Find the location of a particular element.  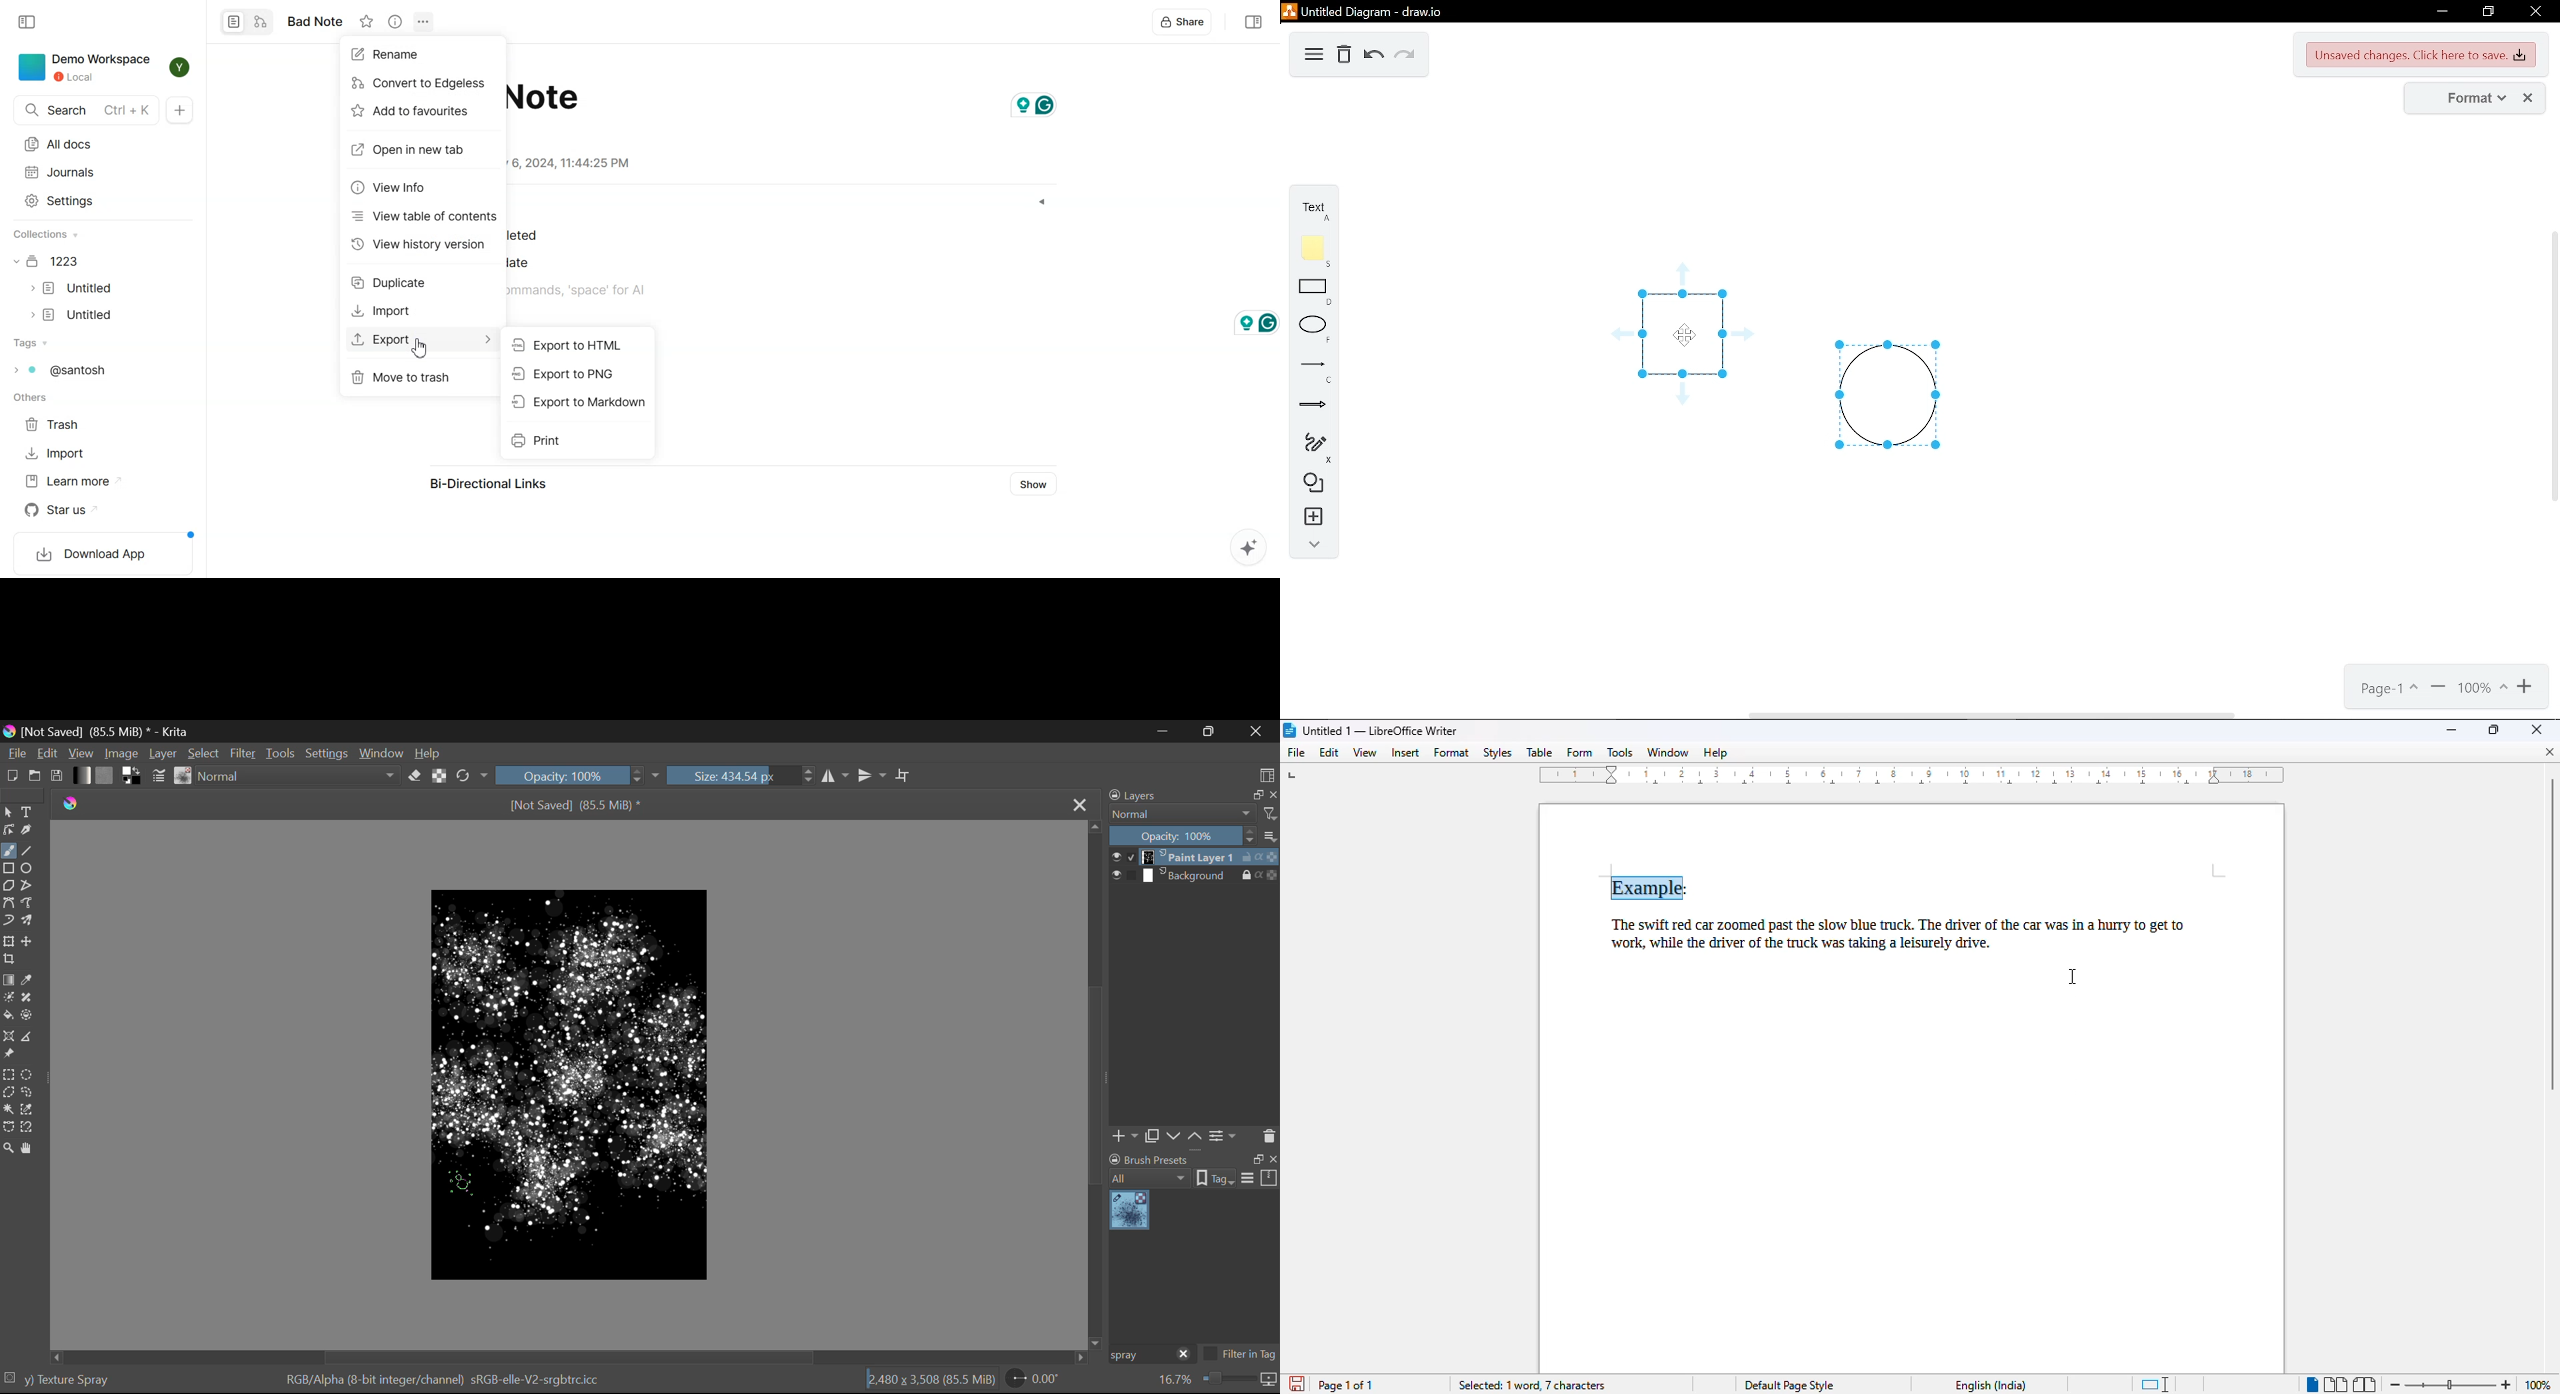

[Not Saved] (69.2 MiB) * - Krita is located at coordinates (115, 731).